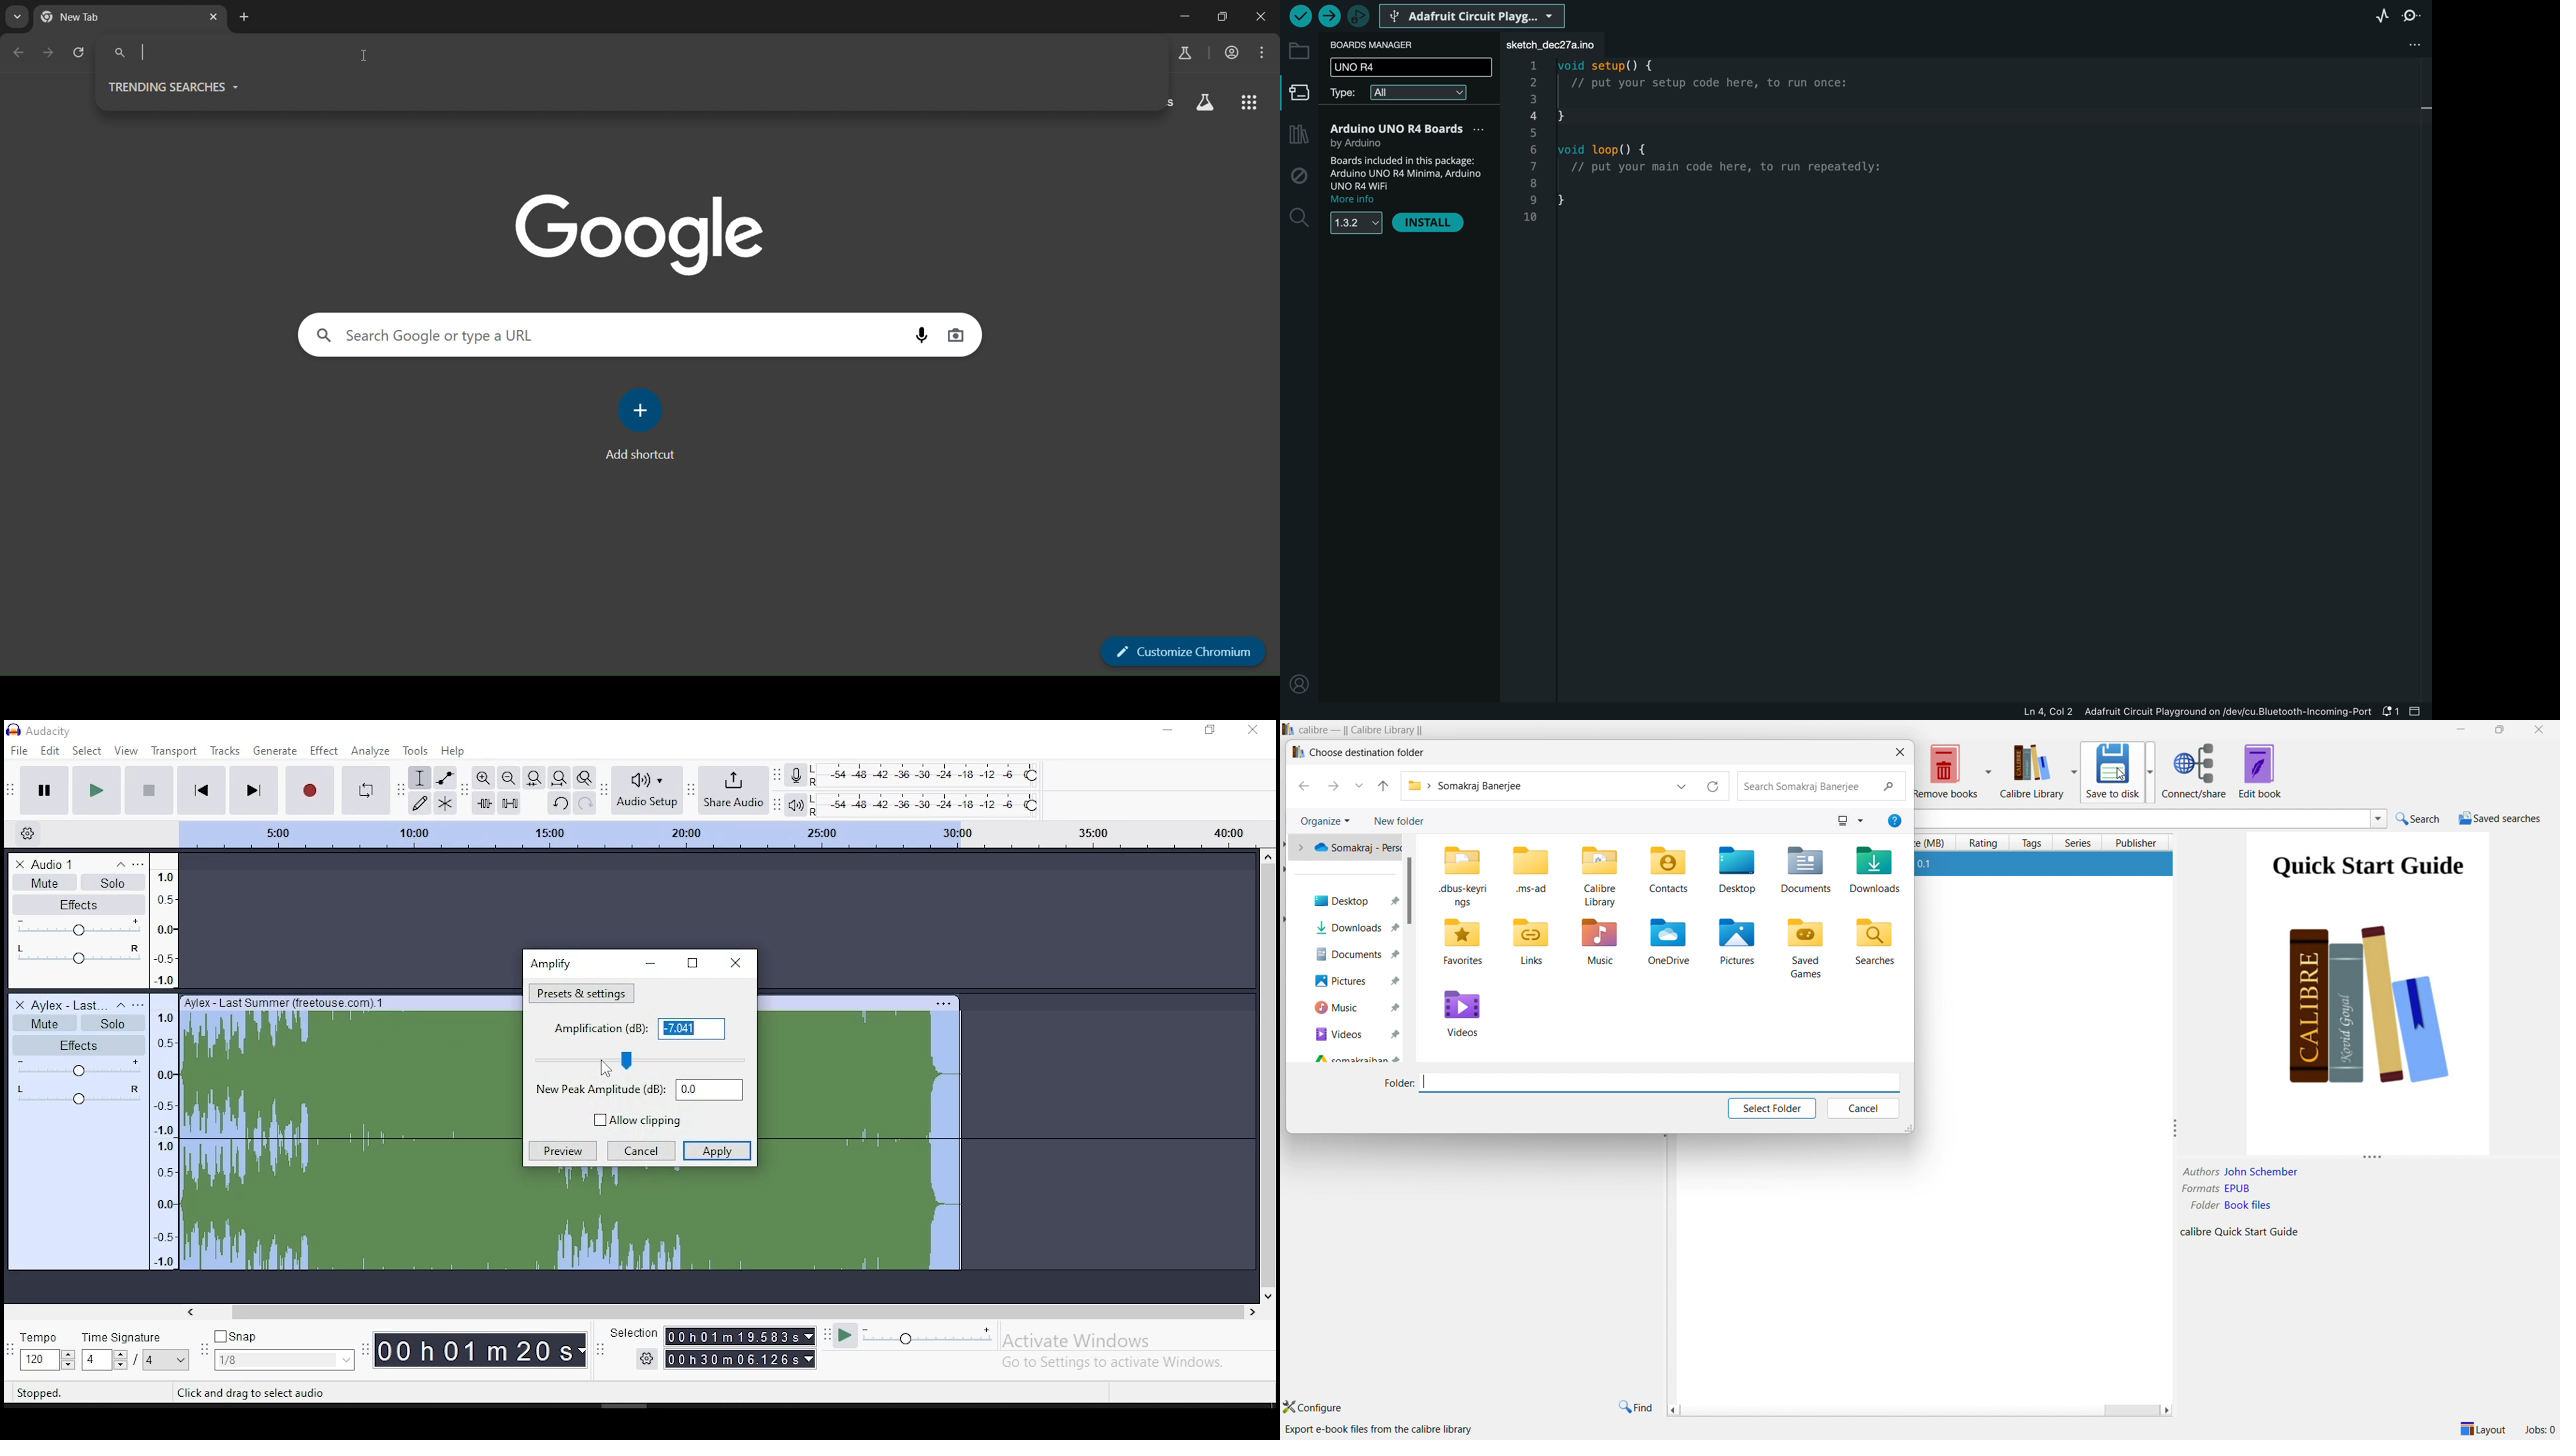 The image size is (2576, 1456). What do you see at coordinates (2497, 729) in the screenshot?
I see `maximize` at bounding box center [2497, 729].